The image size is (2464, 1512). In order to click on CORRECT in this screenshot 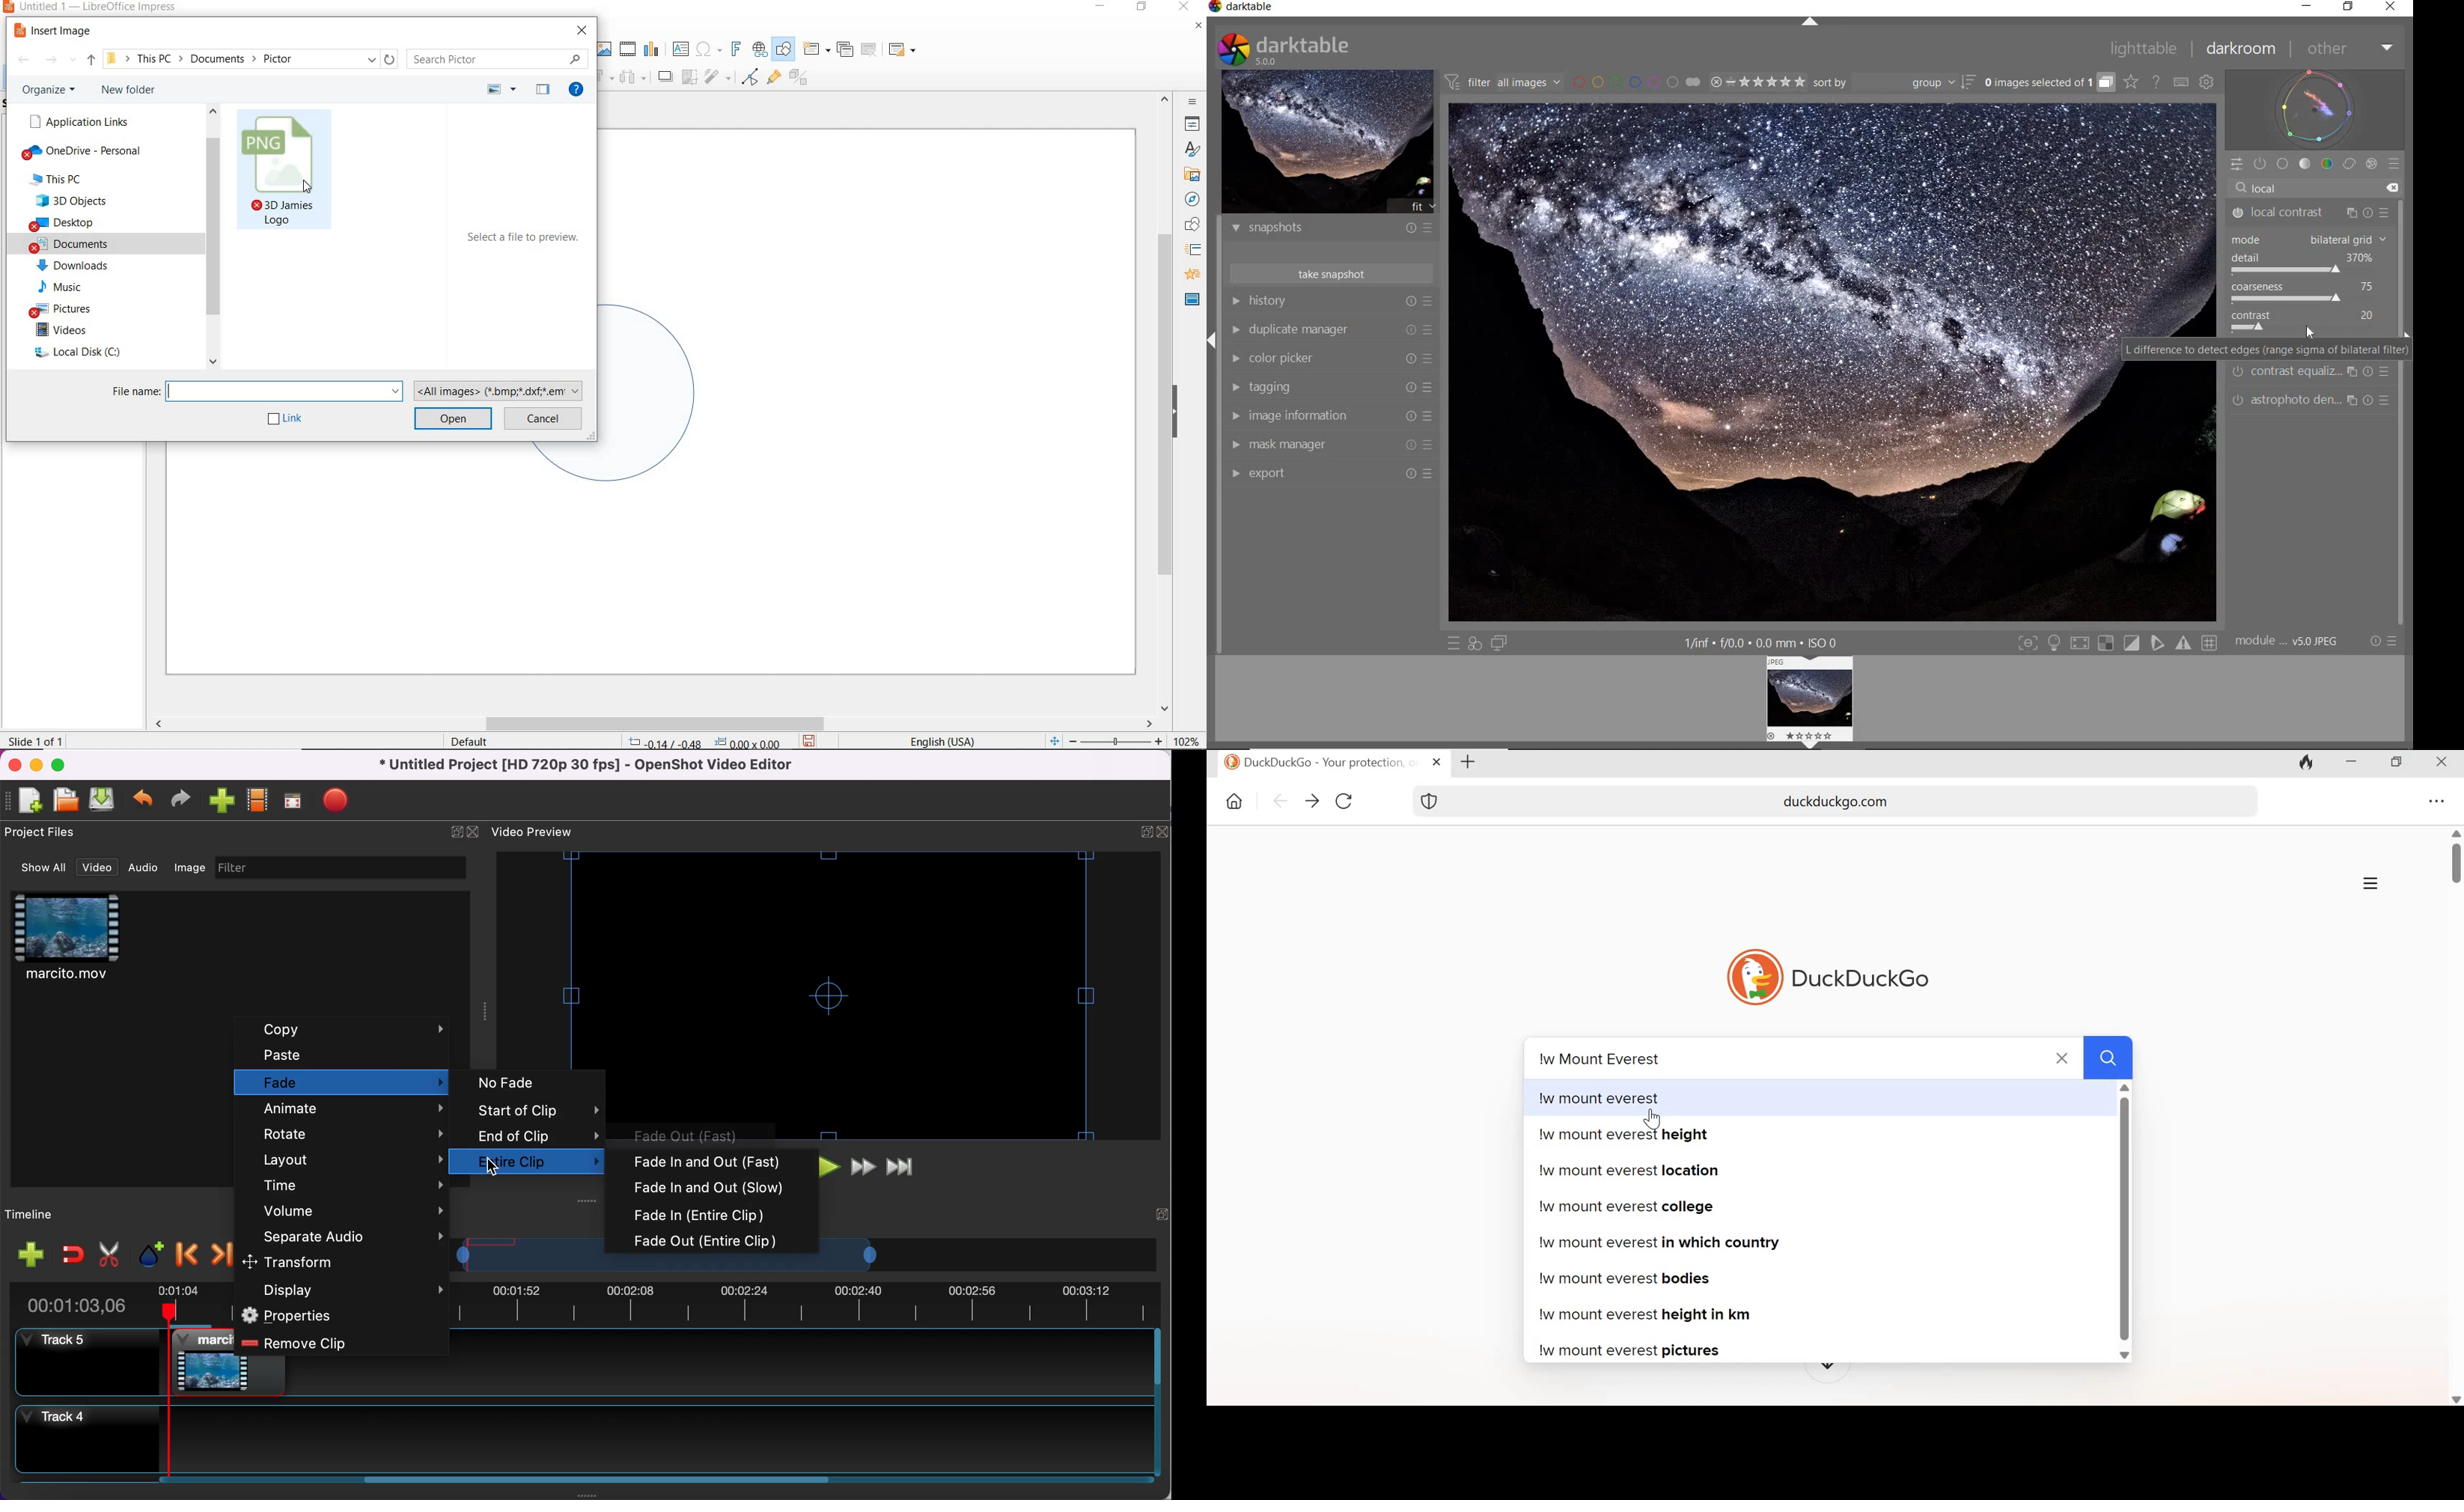, I will do `click(2349, 165)`.